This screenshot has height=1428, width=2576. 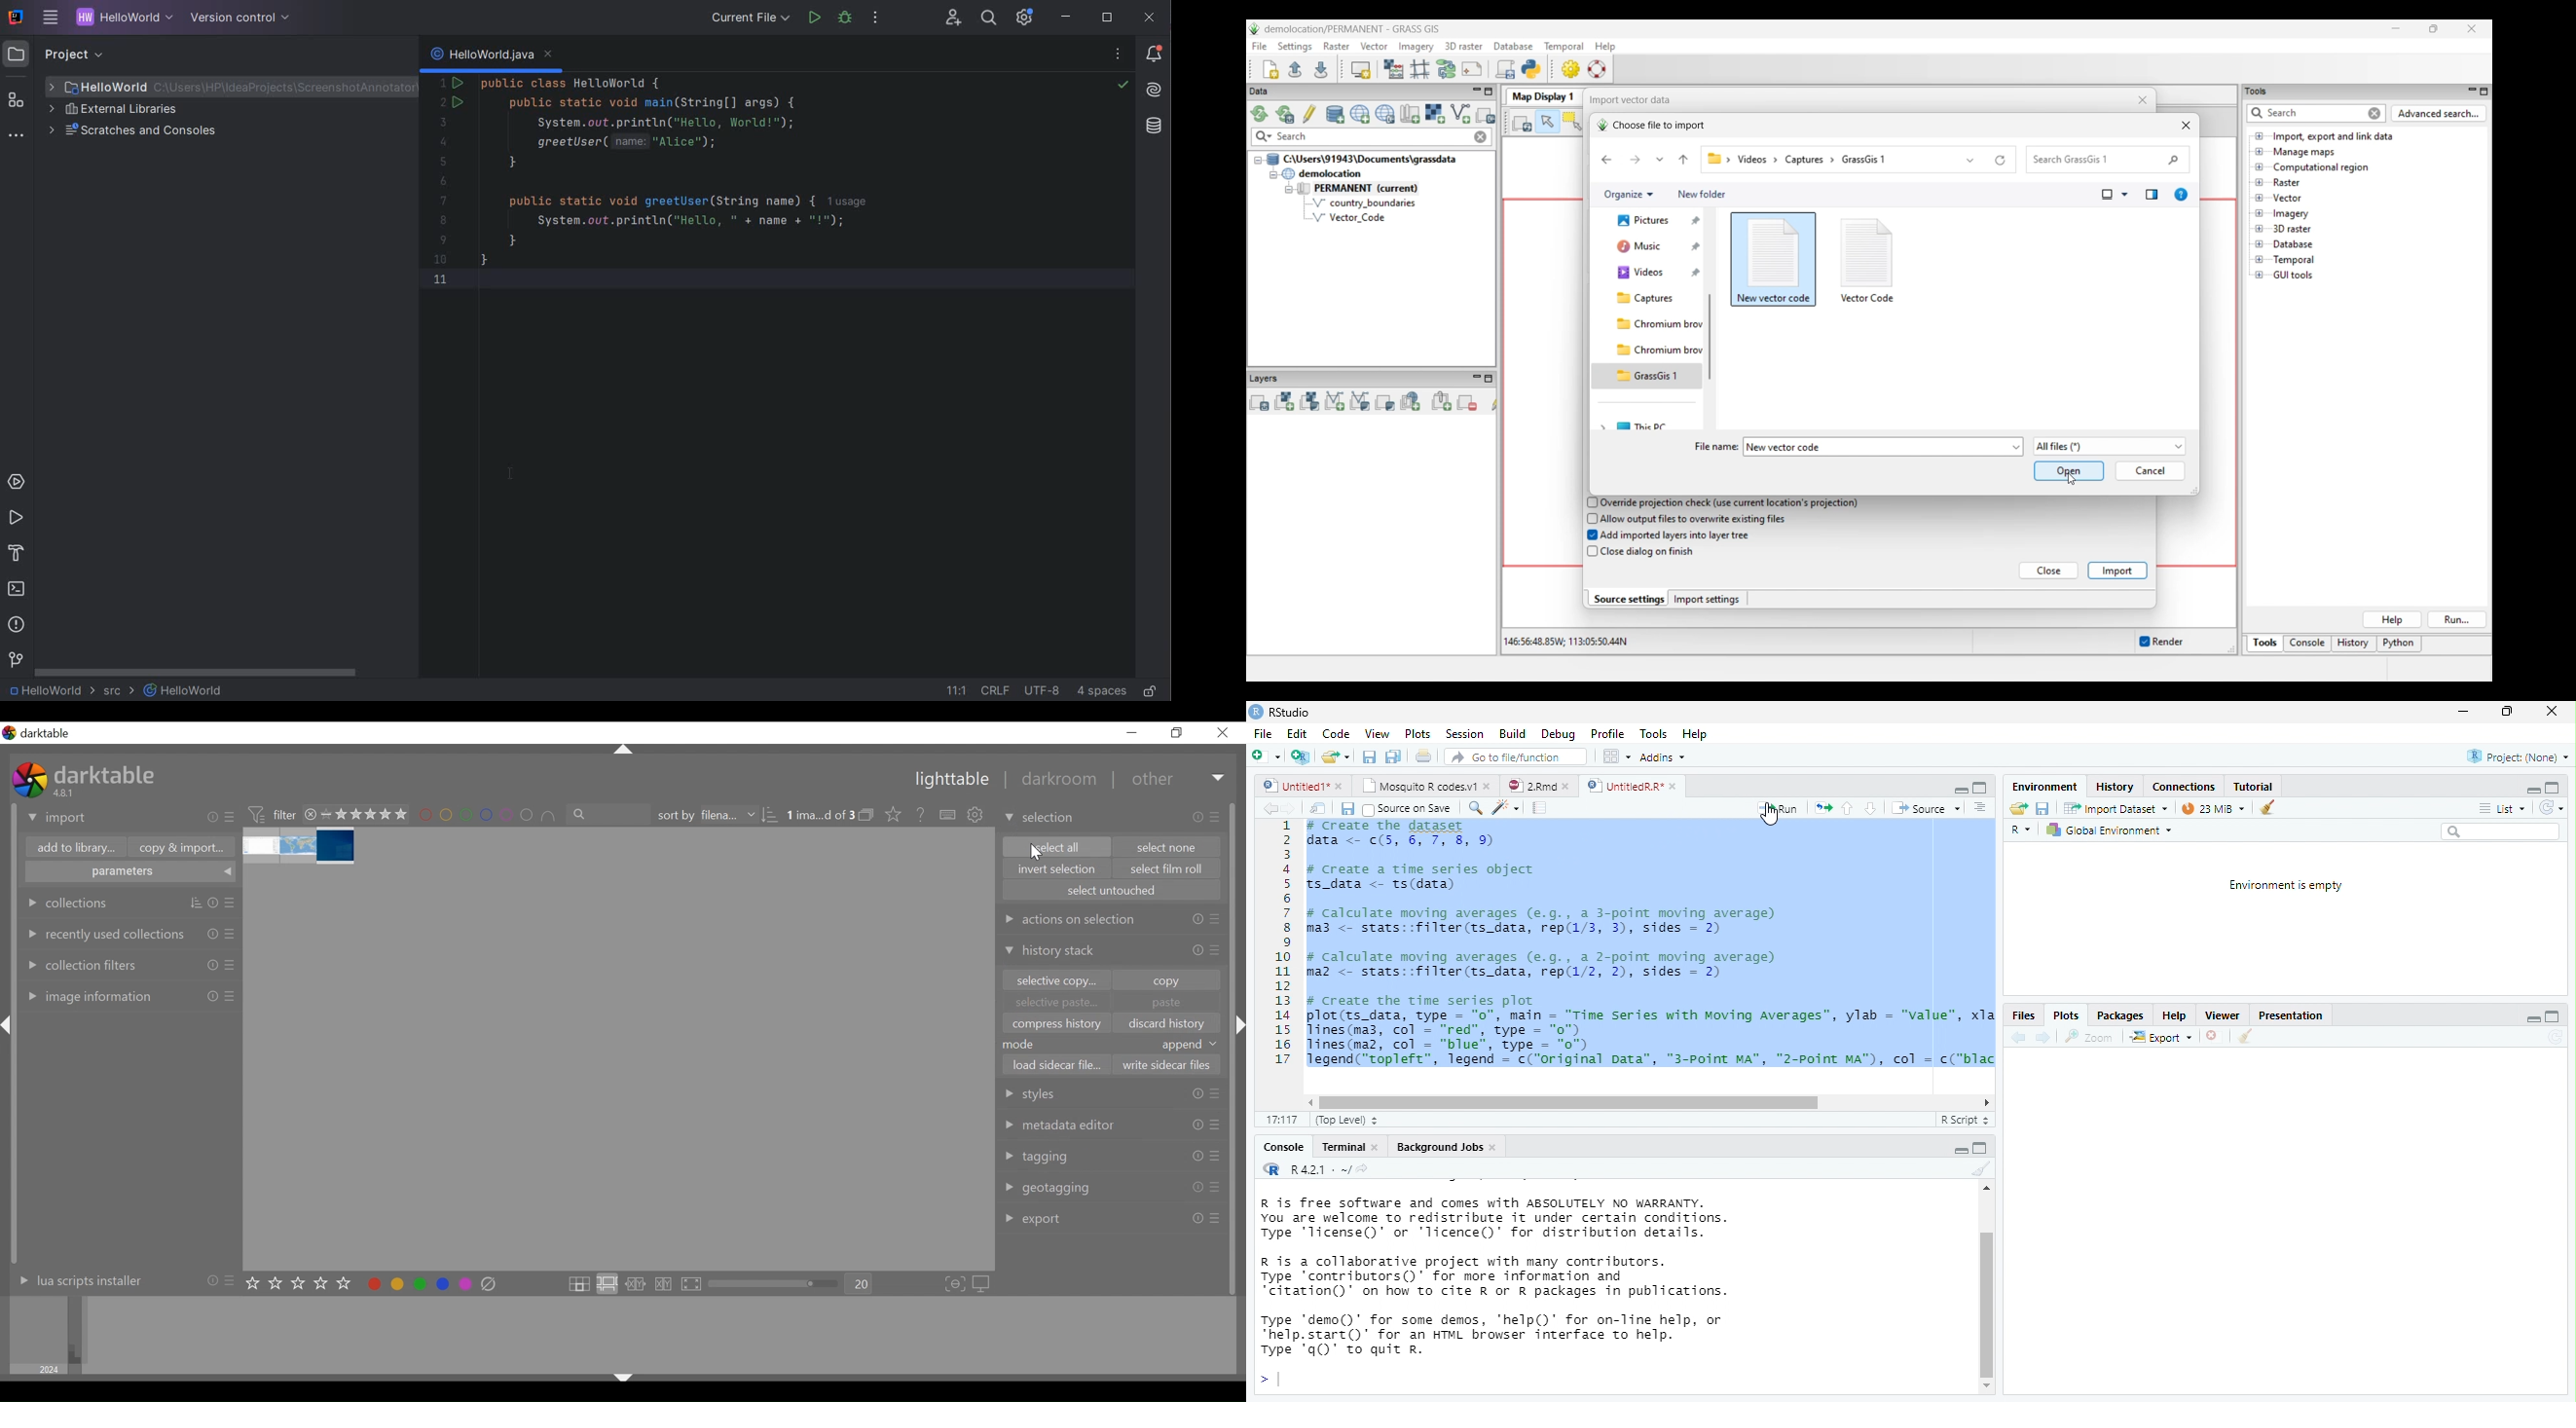 I want to click on Connections, so click(x=2183, y=787).